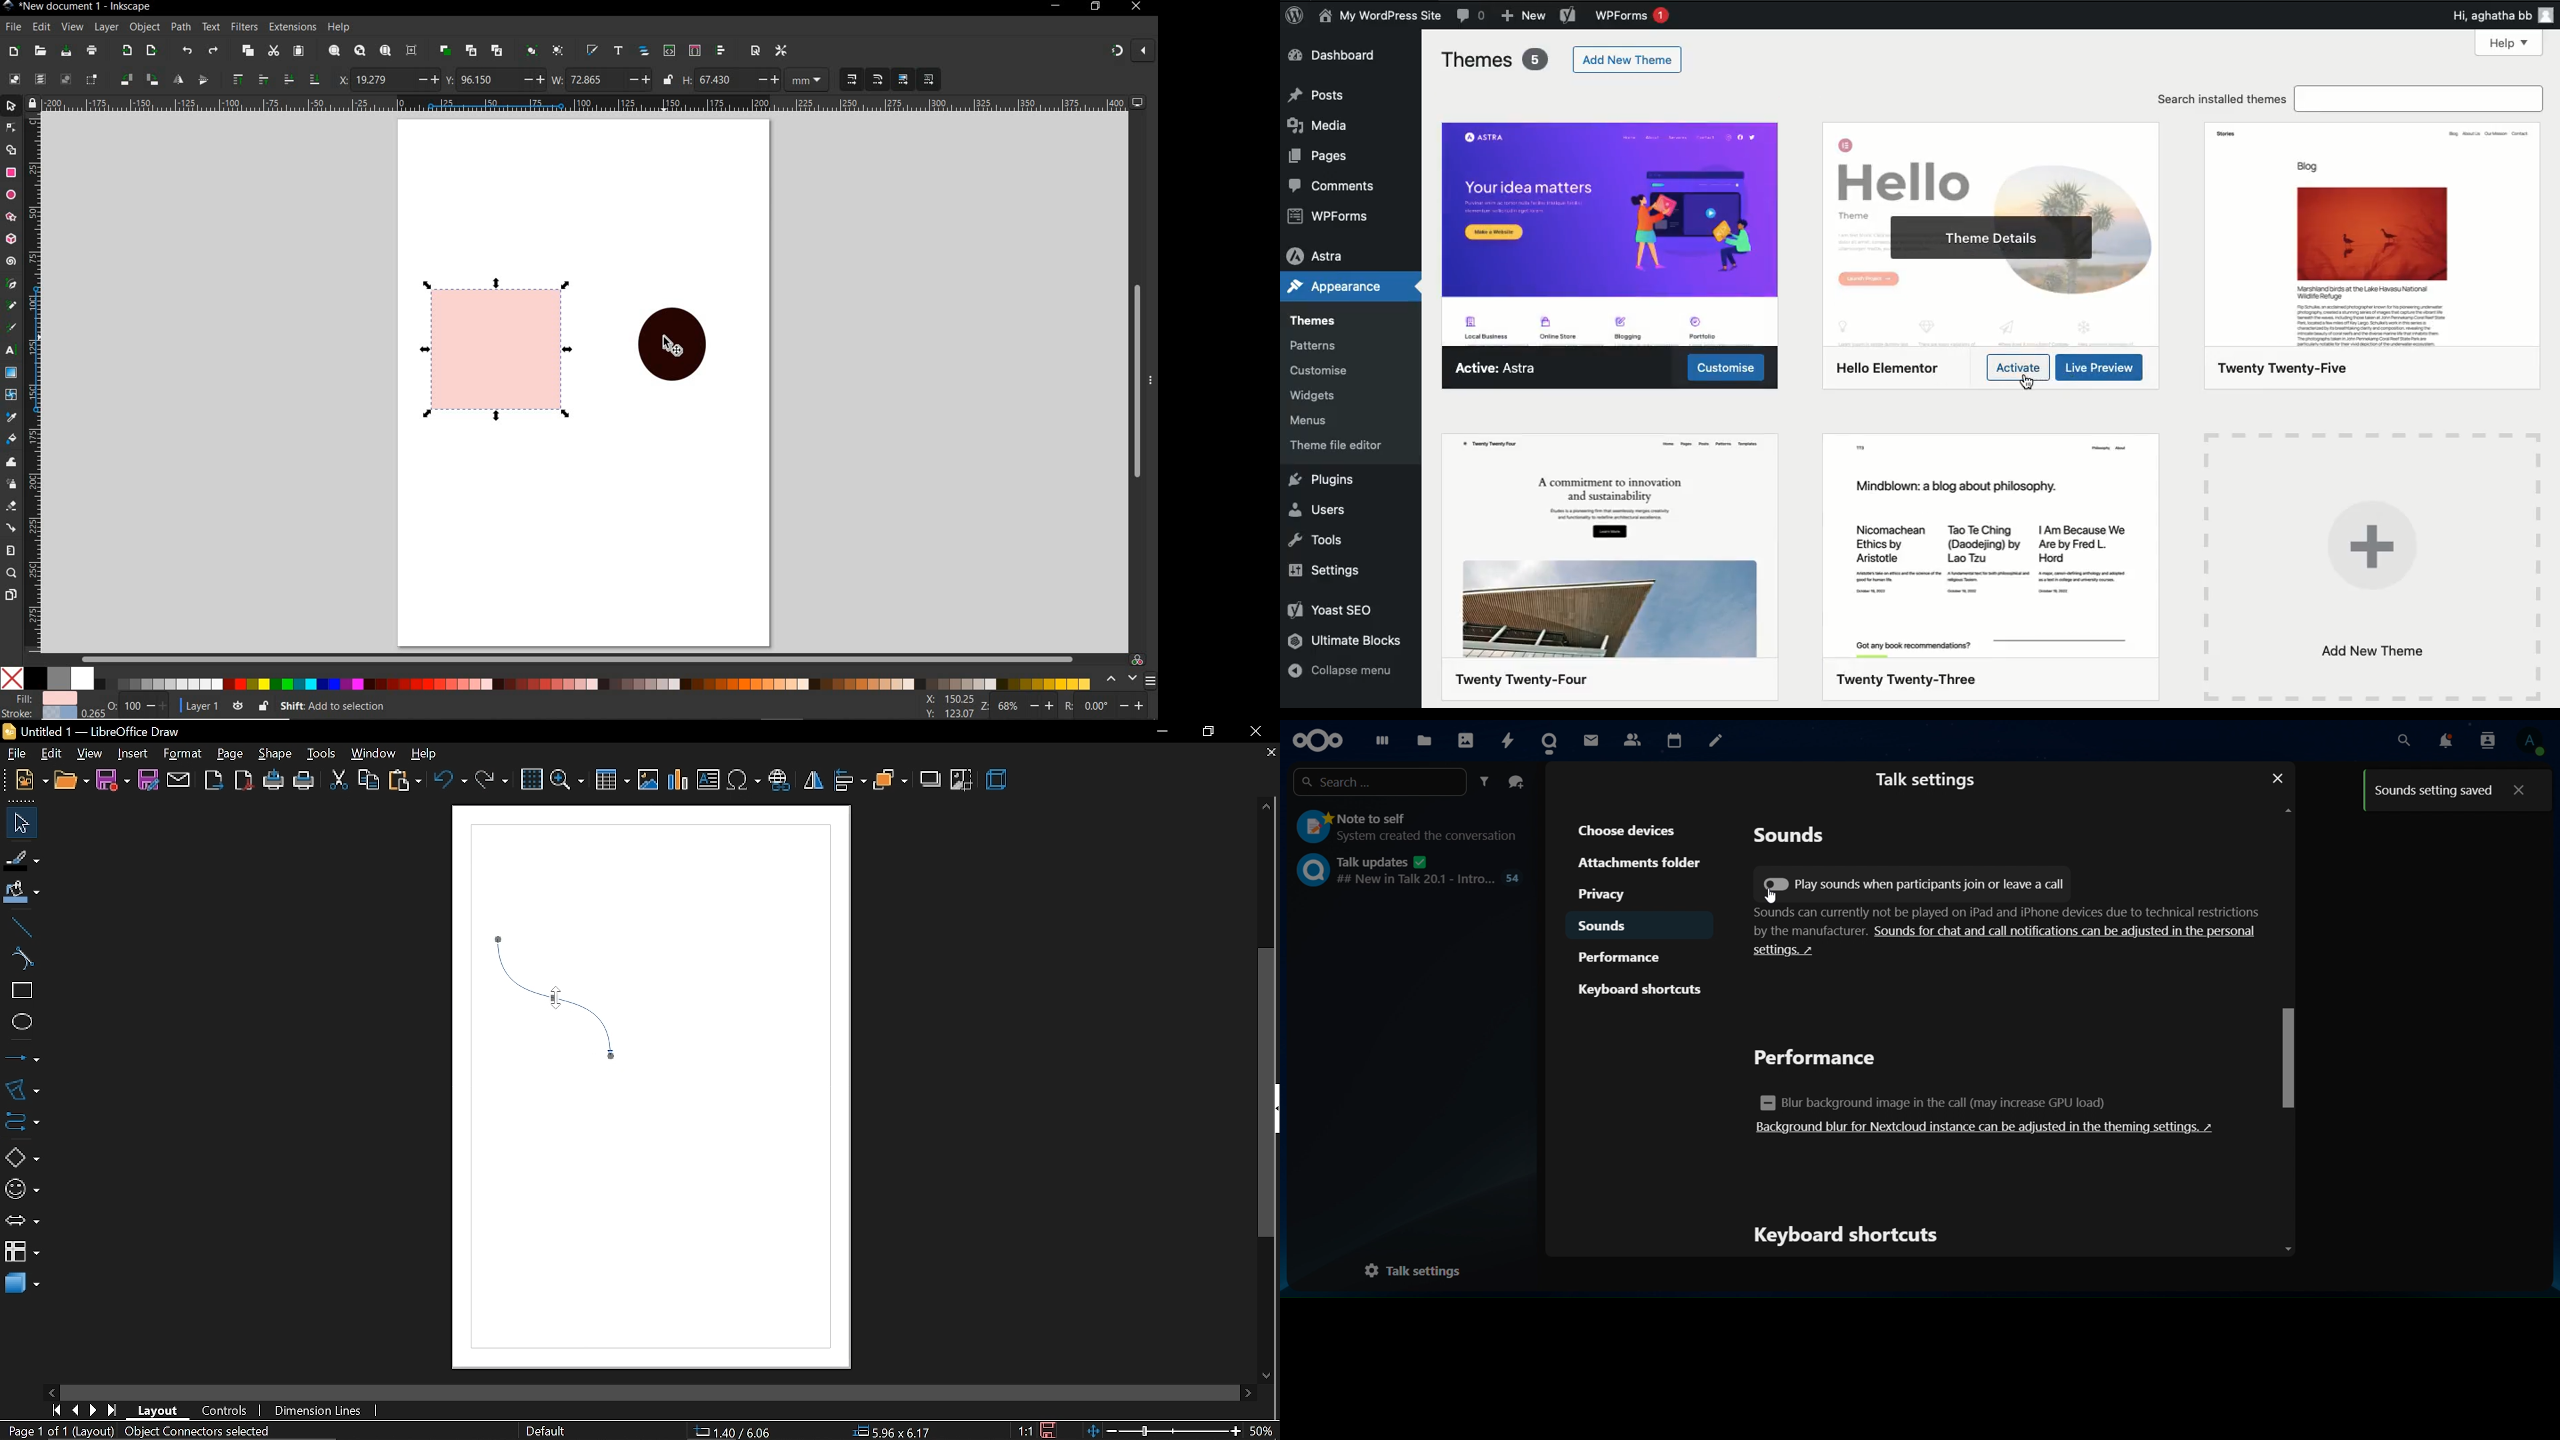 This screenshot has width=2576, height=1456. I want to click on Insert, so click(131, 752).